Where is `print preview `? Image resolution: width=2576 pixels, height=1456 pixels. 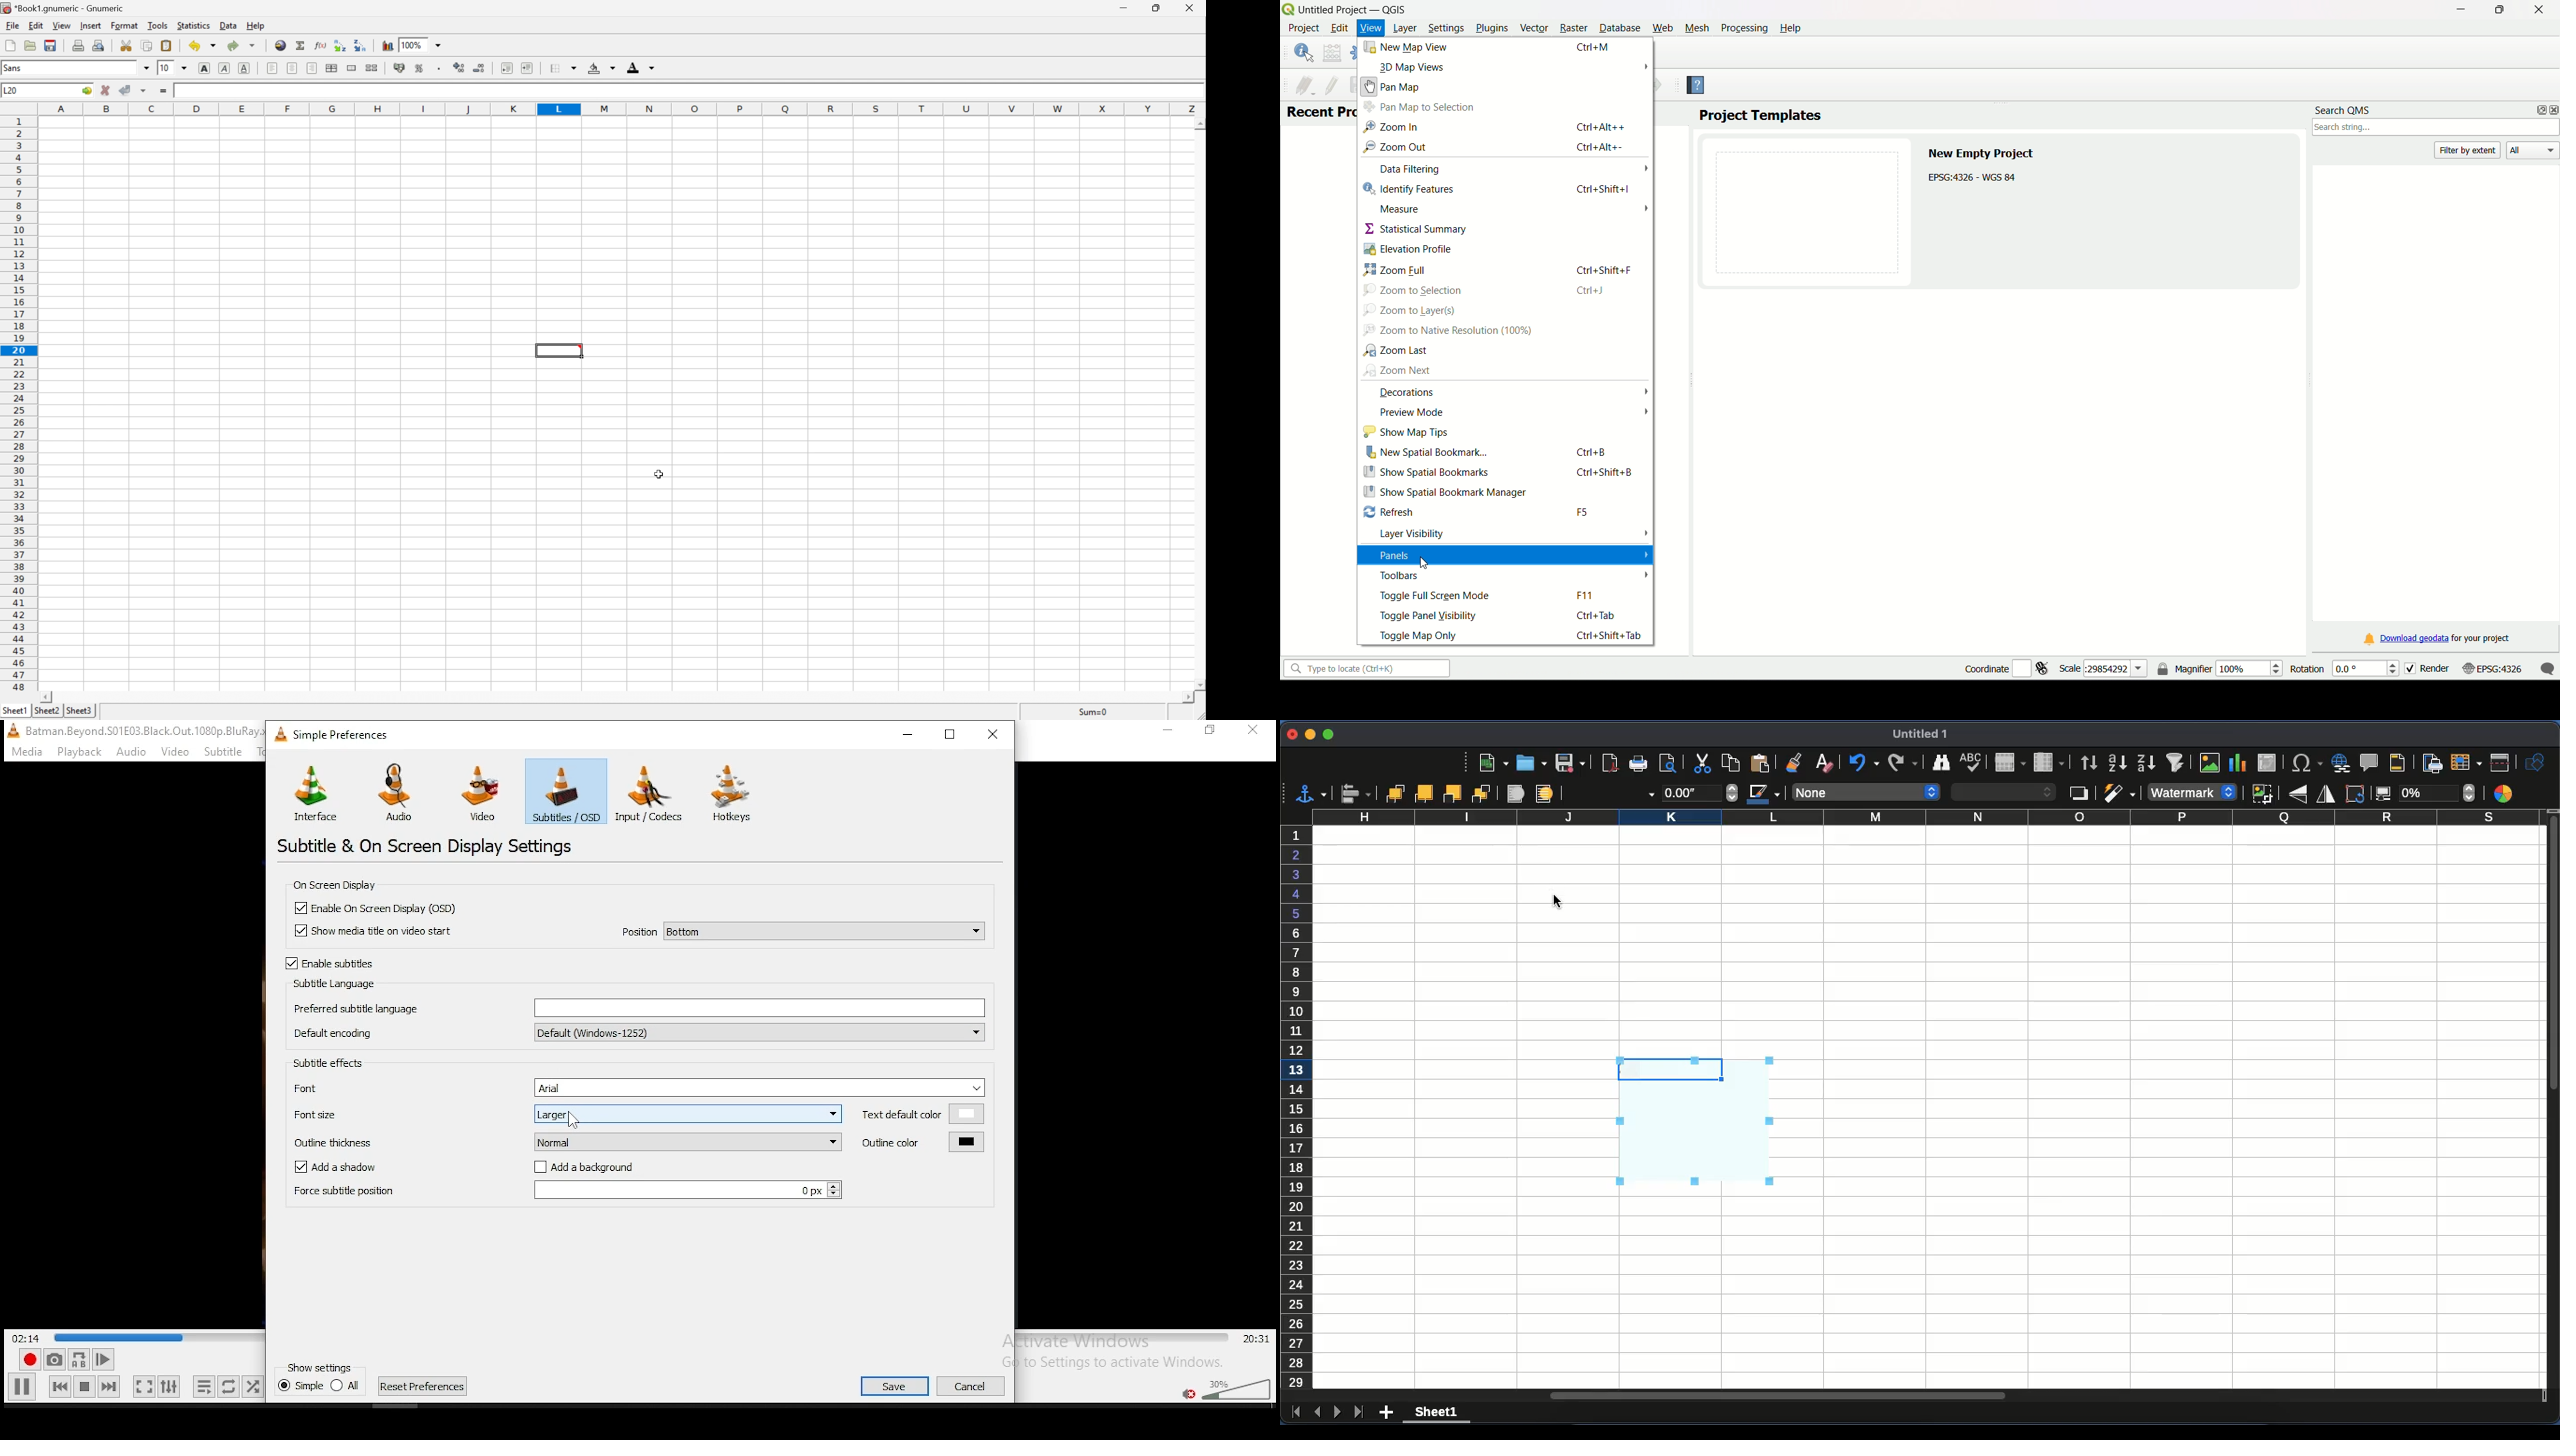
print preview  is located at coordinates (1671, 764).